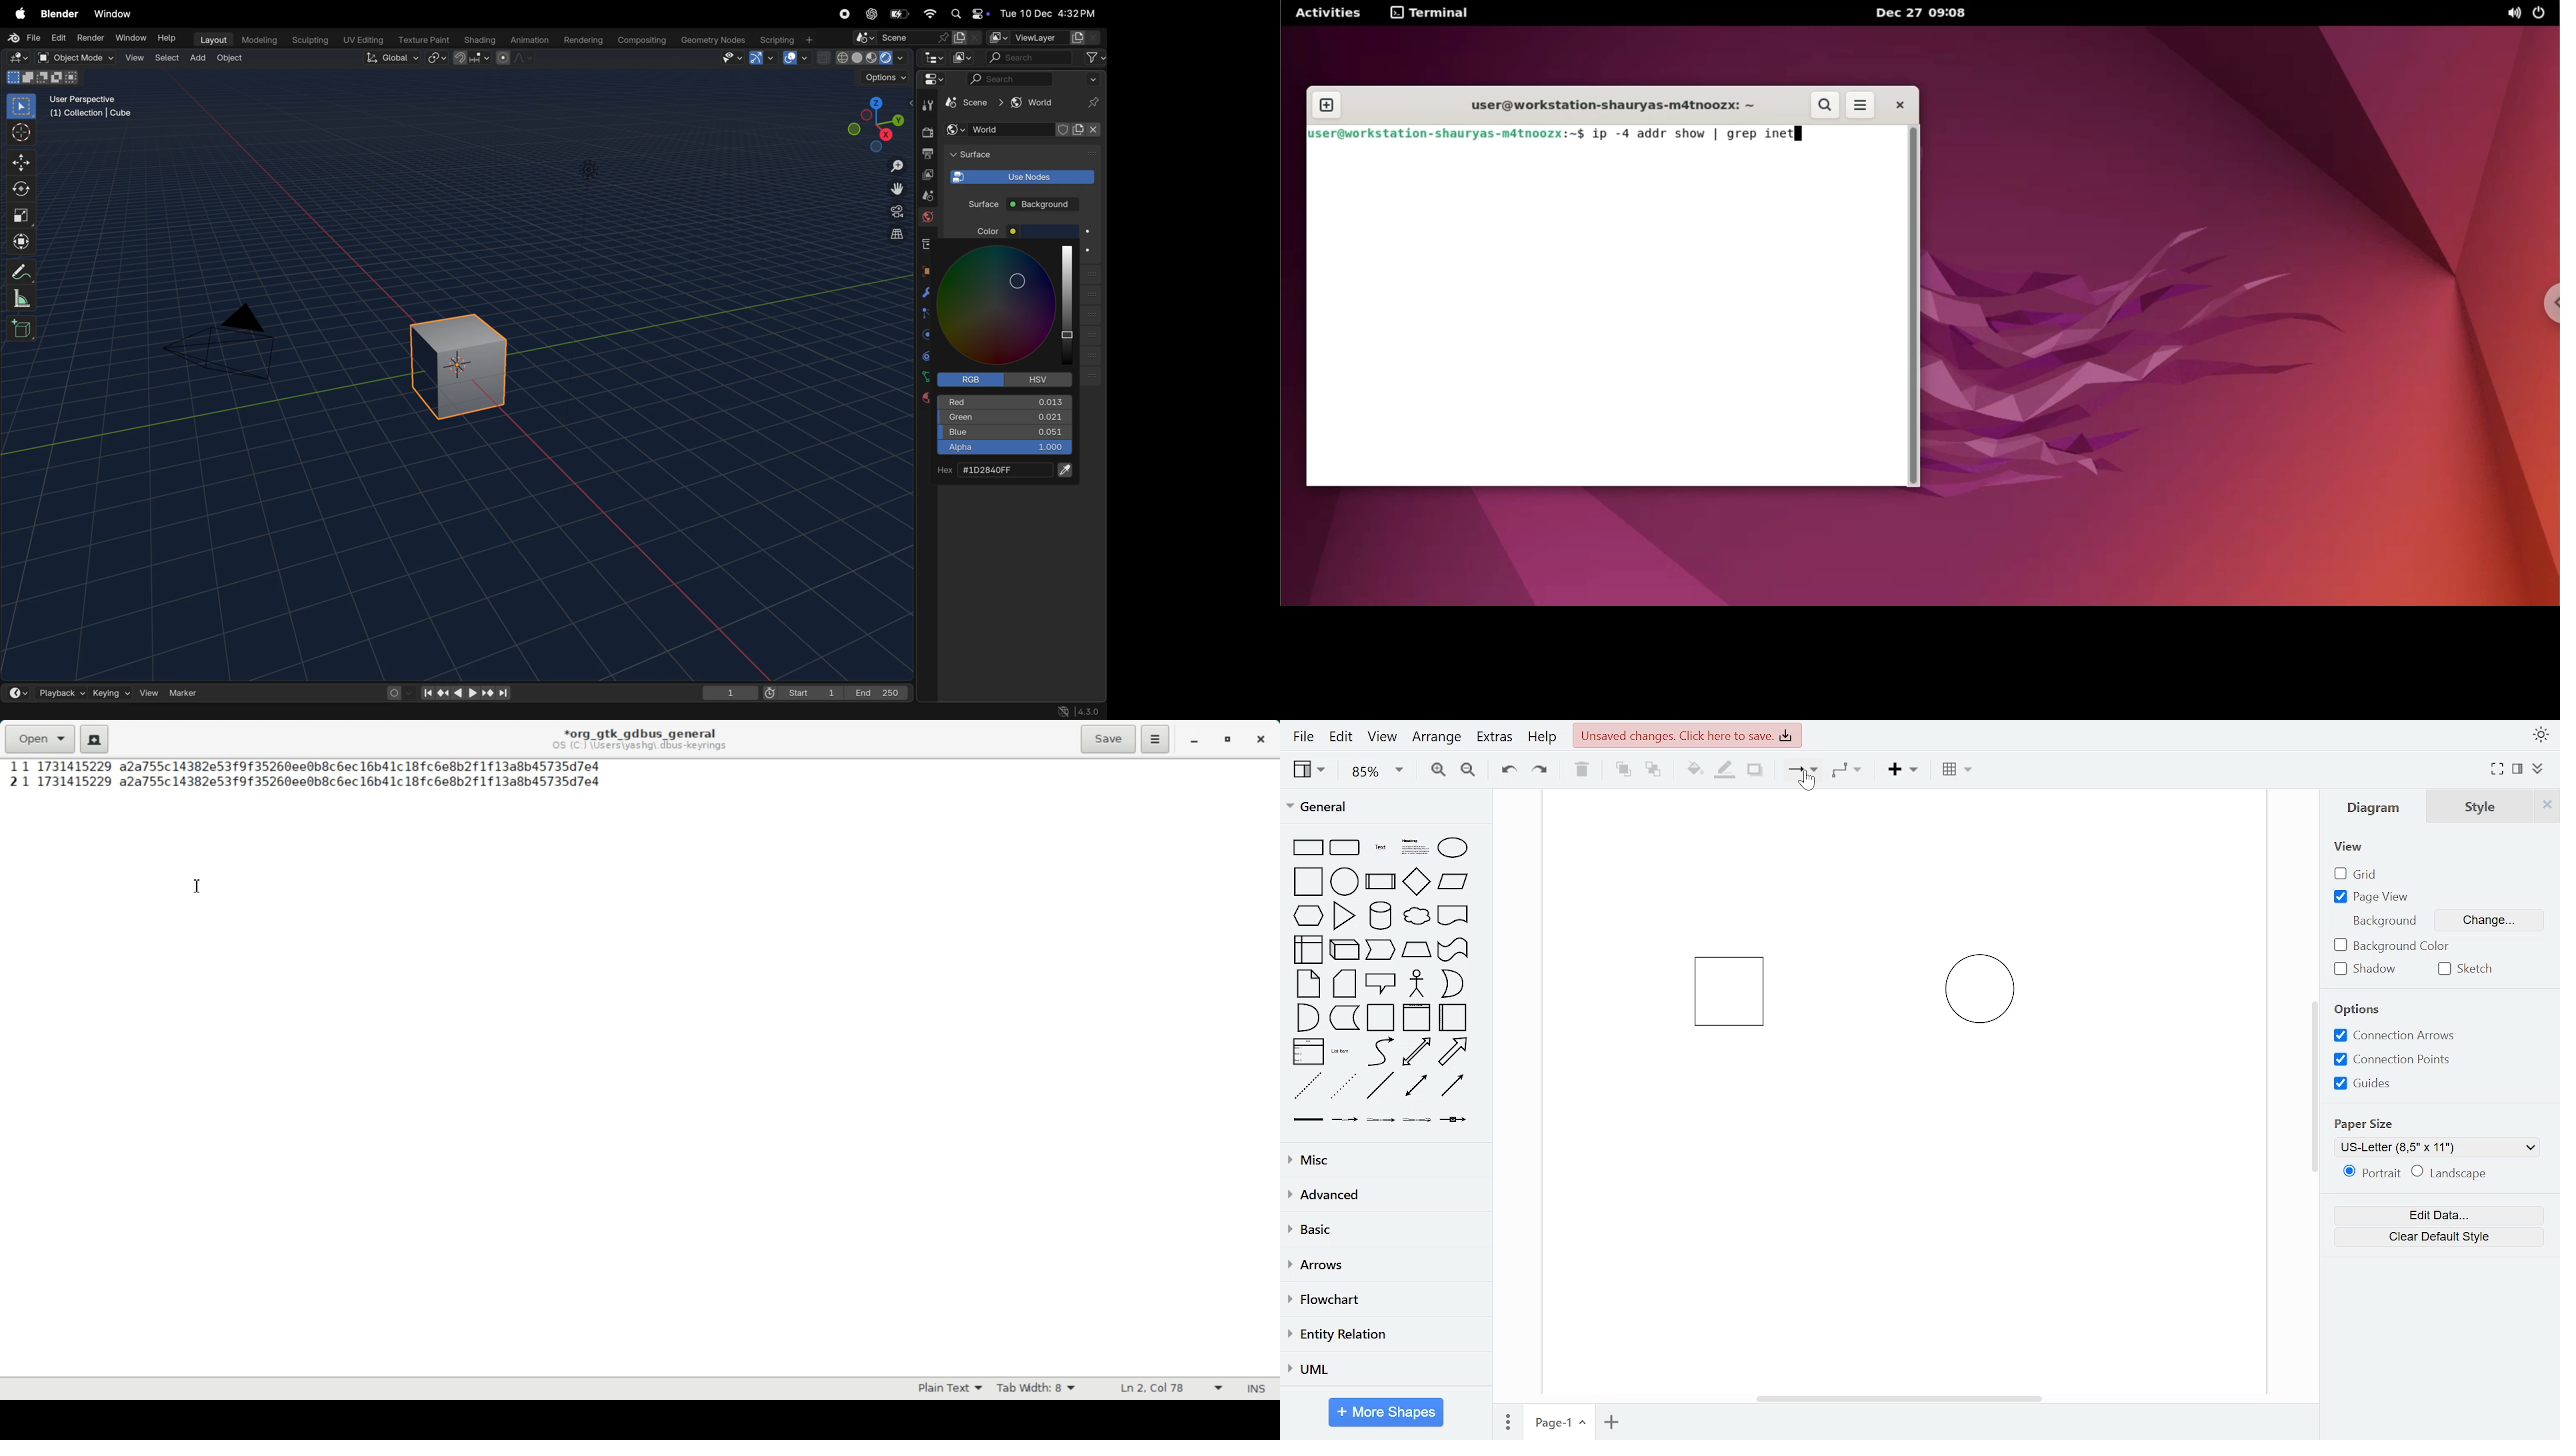 Image resolution: width=2576 pixels, height=1456 pixels. What do you see at coordinates (397, 692) in the screenshot?
I see `auto keying` at bounding box center [397, 692].